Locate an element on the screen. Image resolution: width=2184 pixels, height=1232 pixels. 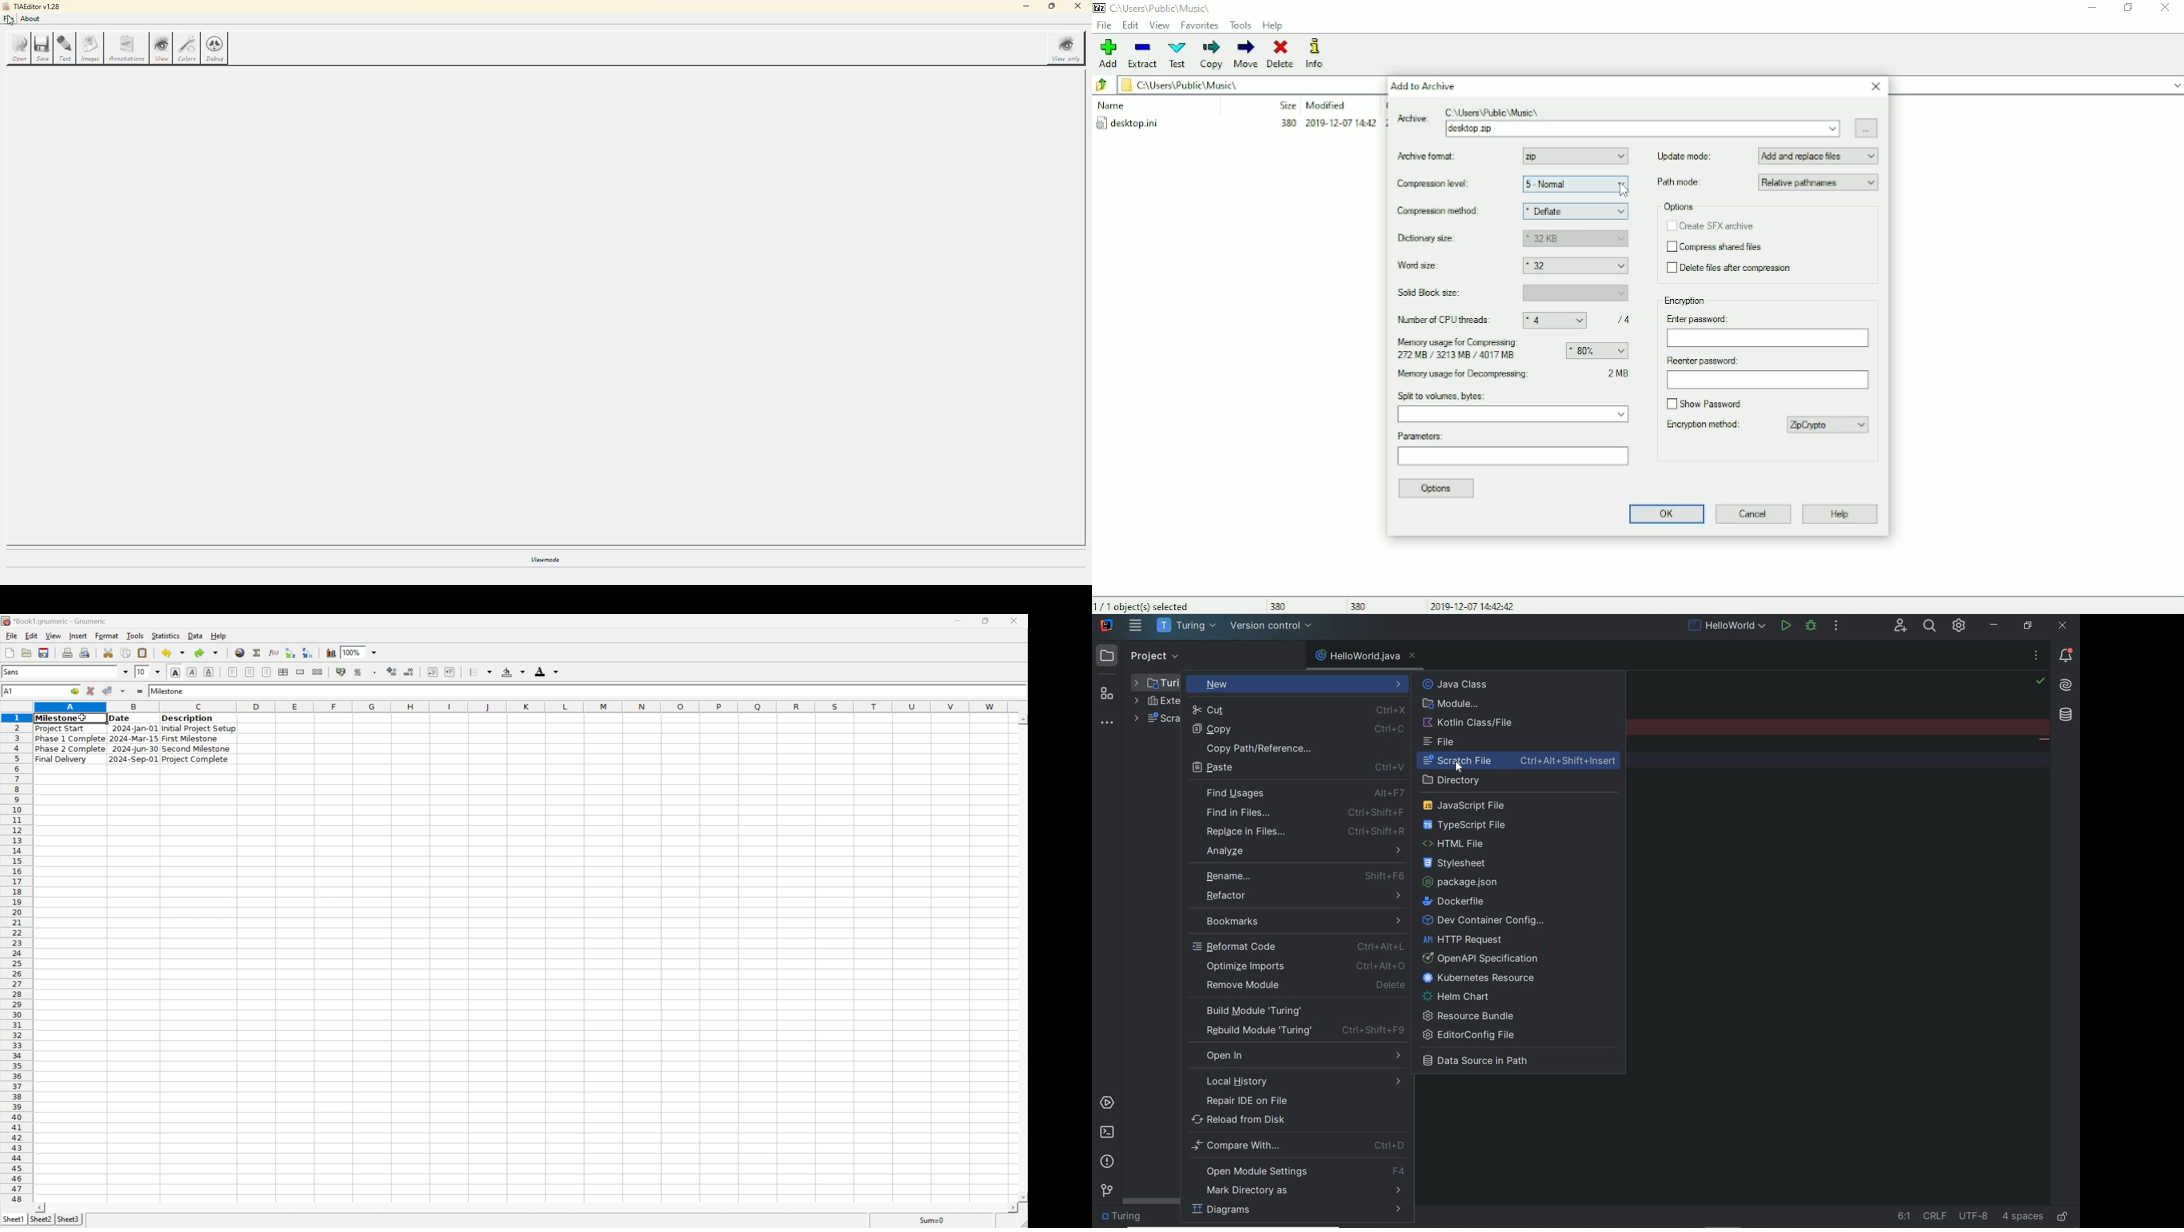
decrease indent is located at coordinates (433, 673).